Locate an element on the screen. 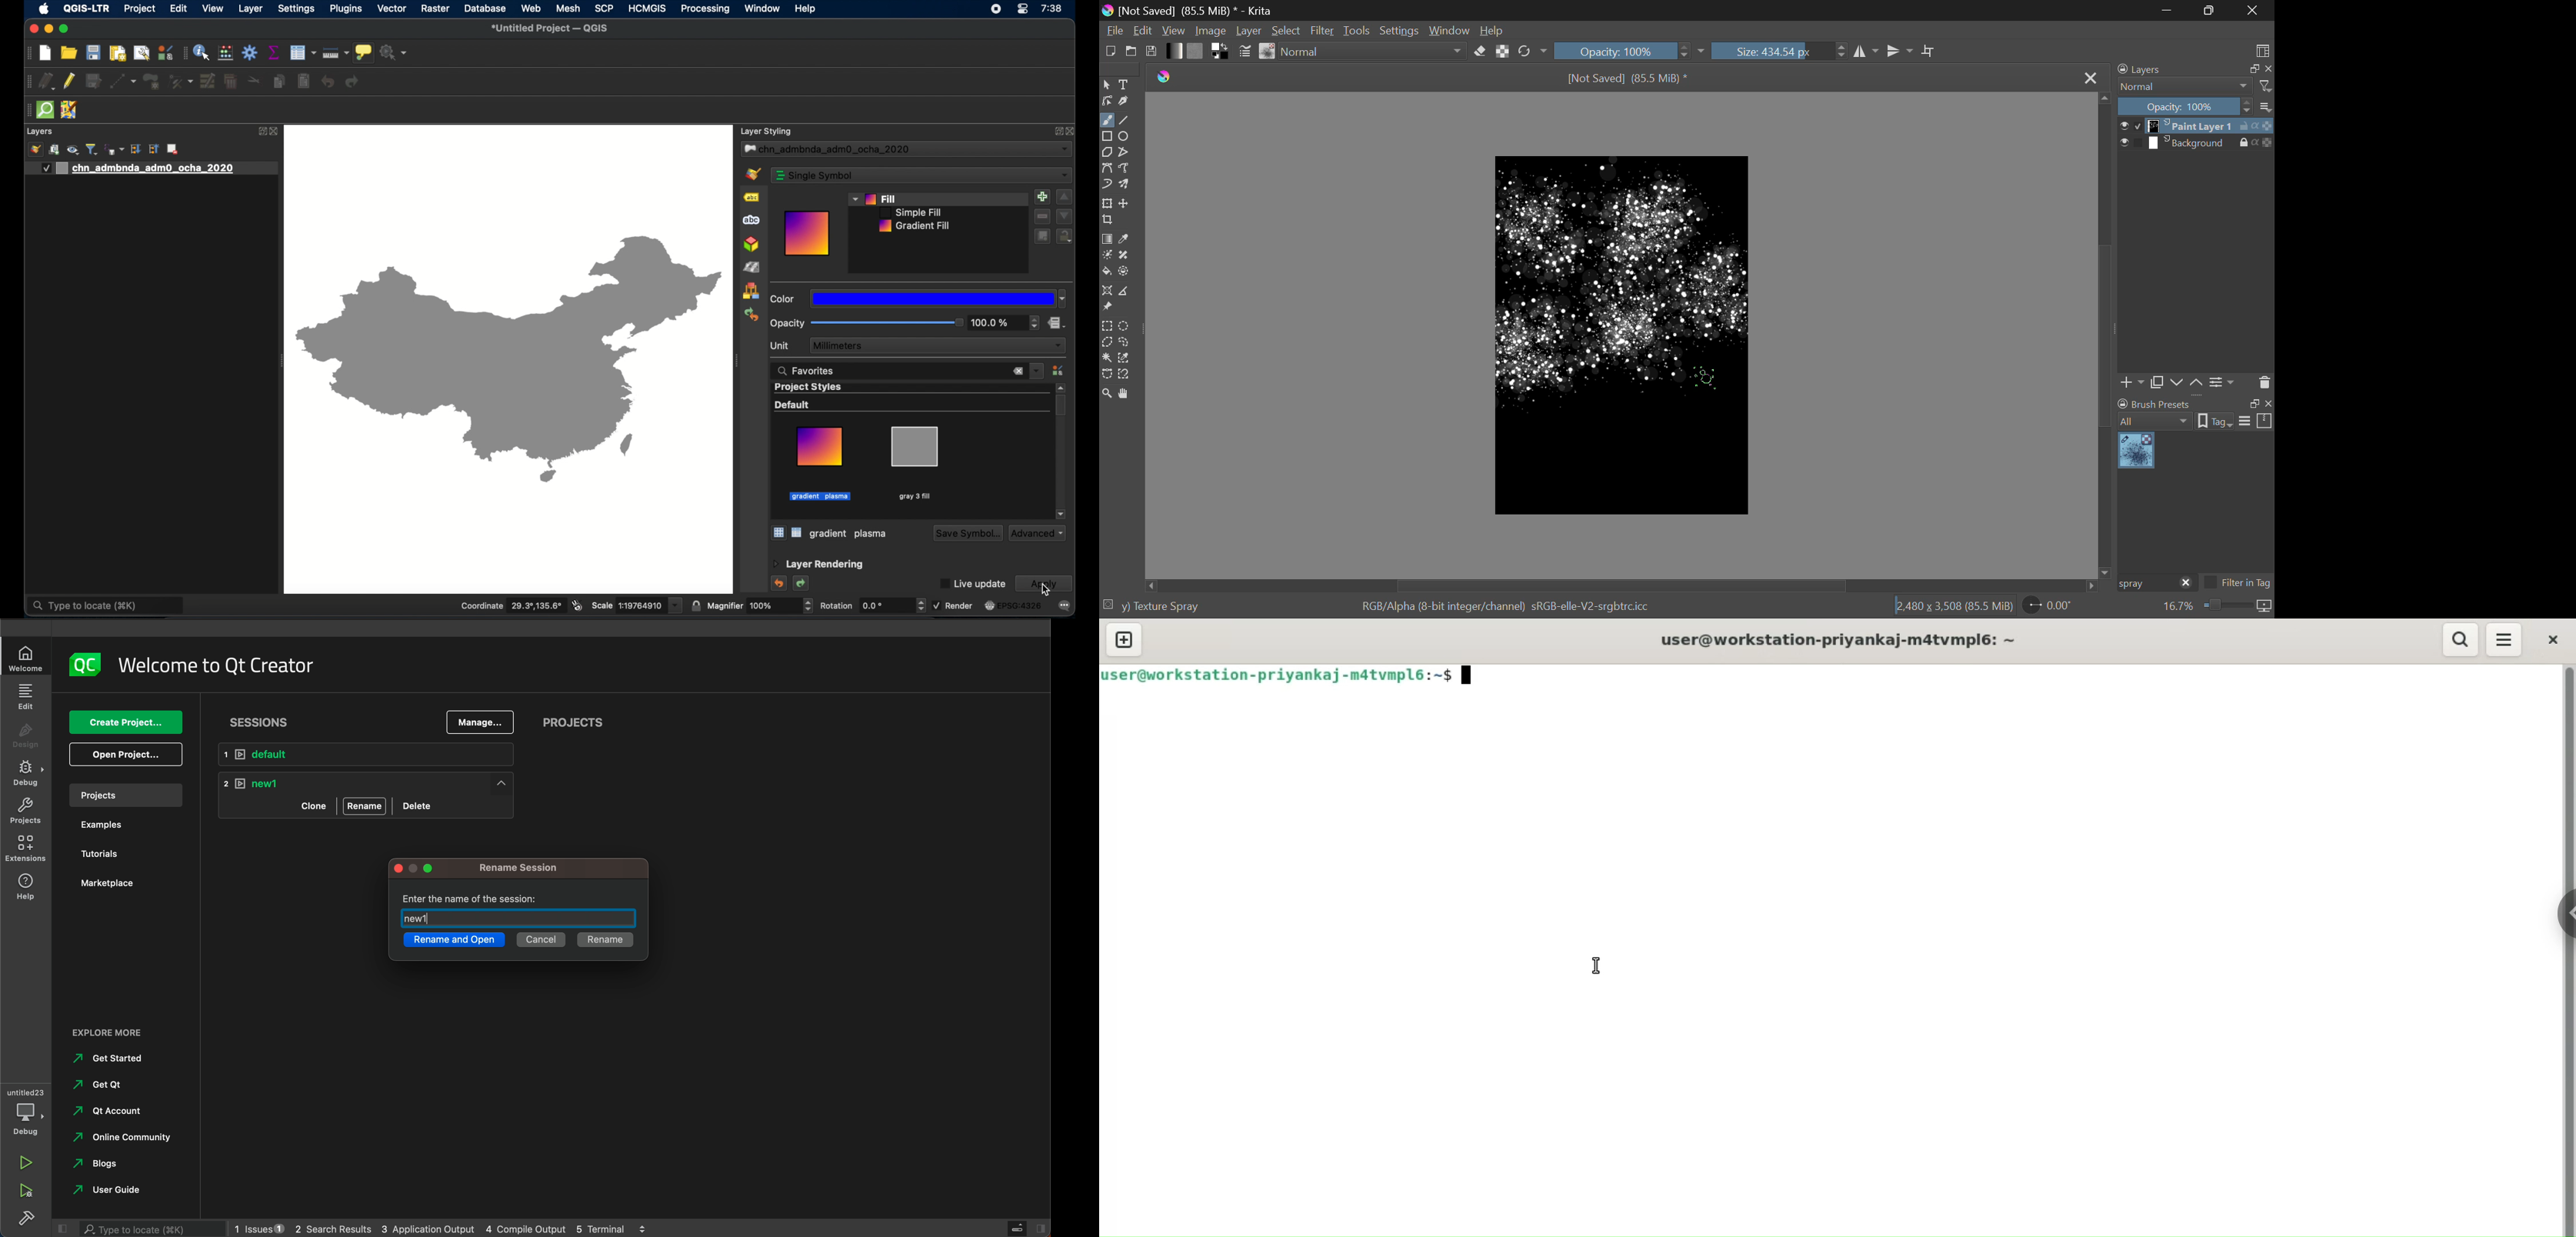  gradient fill is located at coordinates (916, 226).